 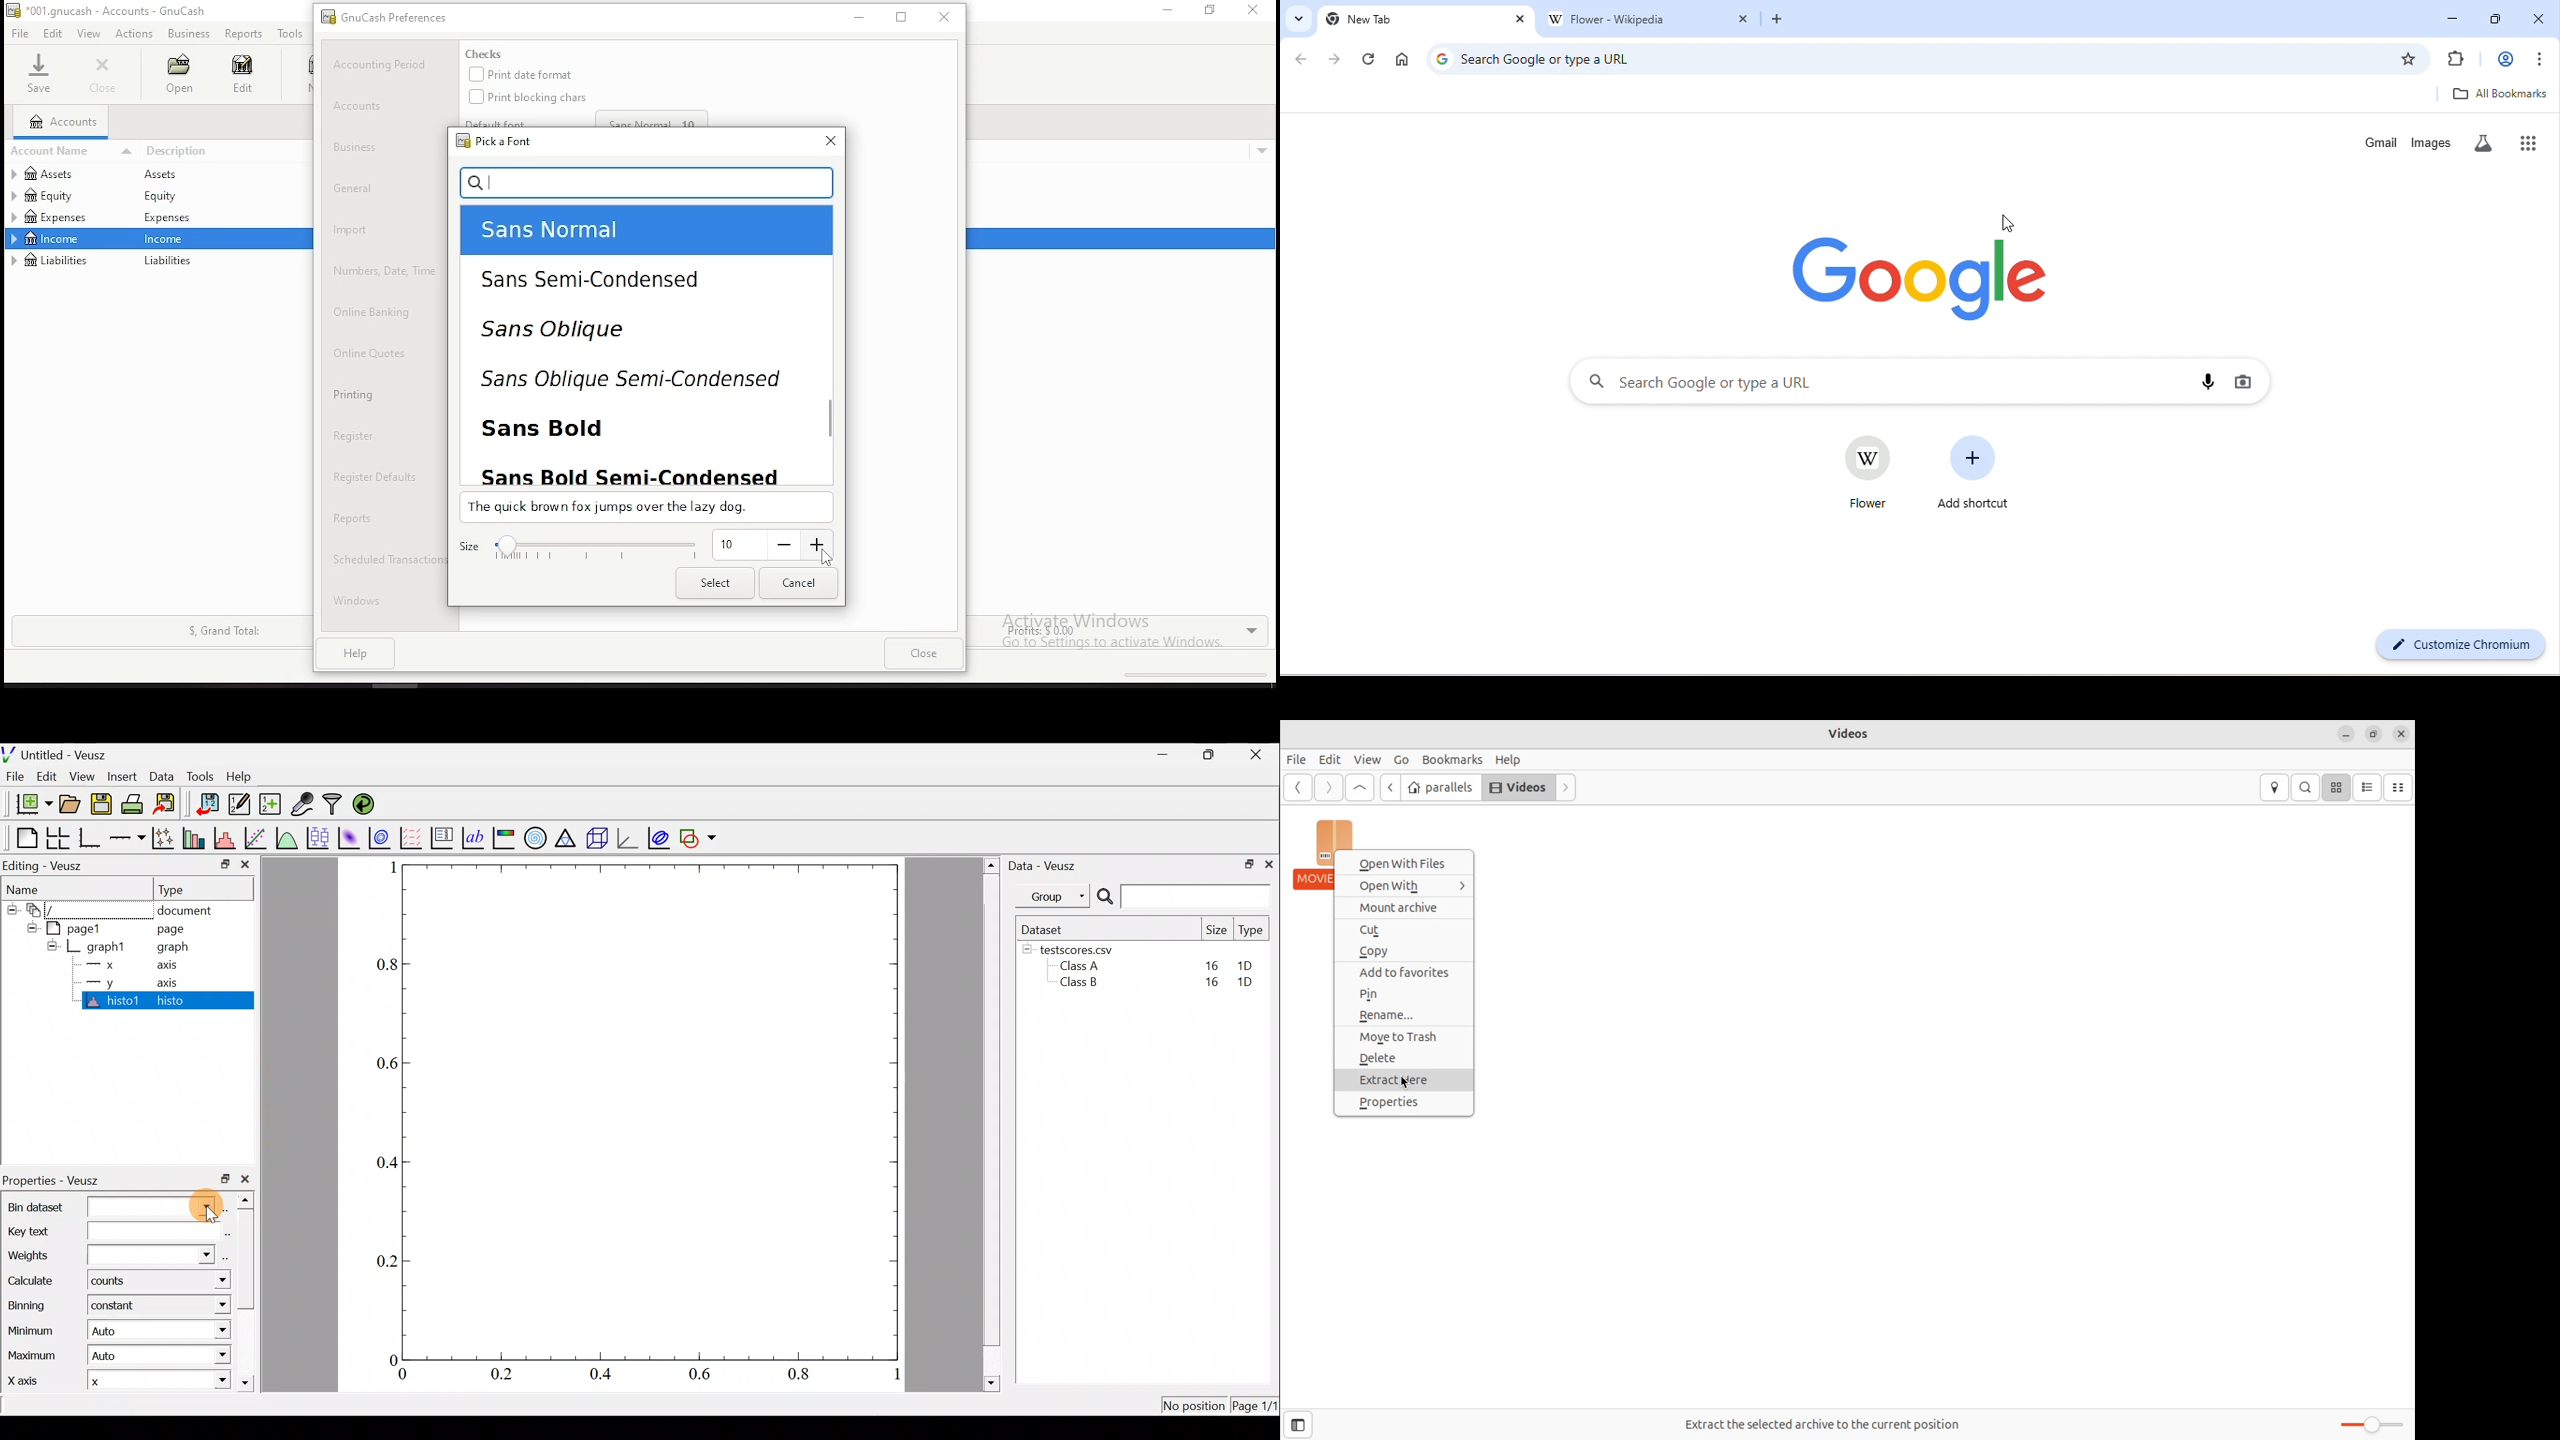 What do you see at coordinates (1163, 755) in the screenshot?
I see `Minimize` at bounding box center [1163, 755].